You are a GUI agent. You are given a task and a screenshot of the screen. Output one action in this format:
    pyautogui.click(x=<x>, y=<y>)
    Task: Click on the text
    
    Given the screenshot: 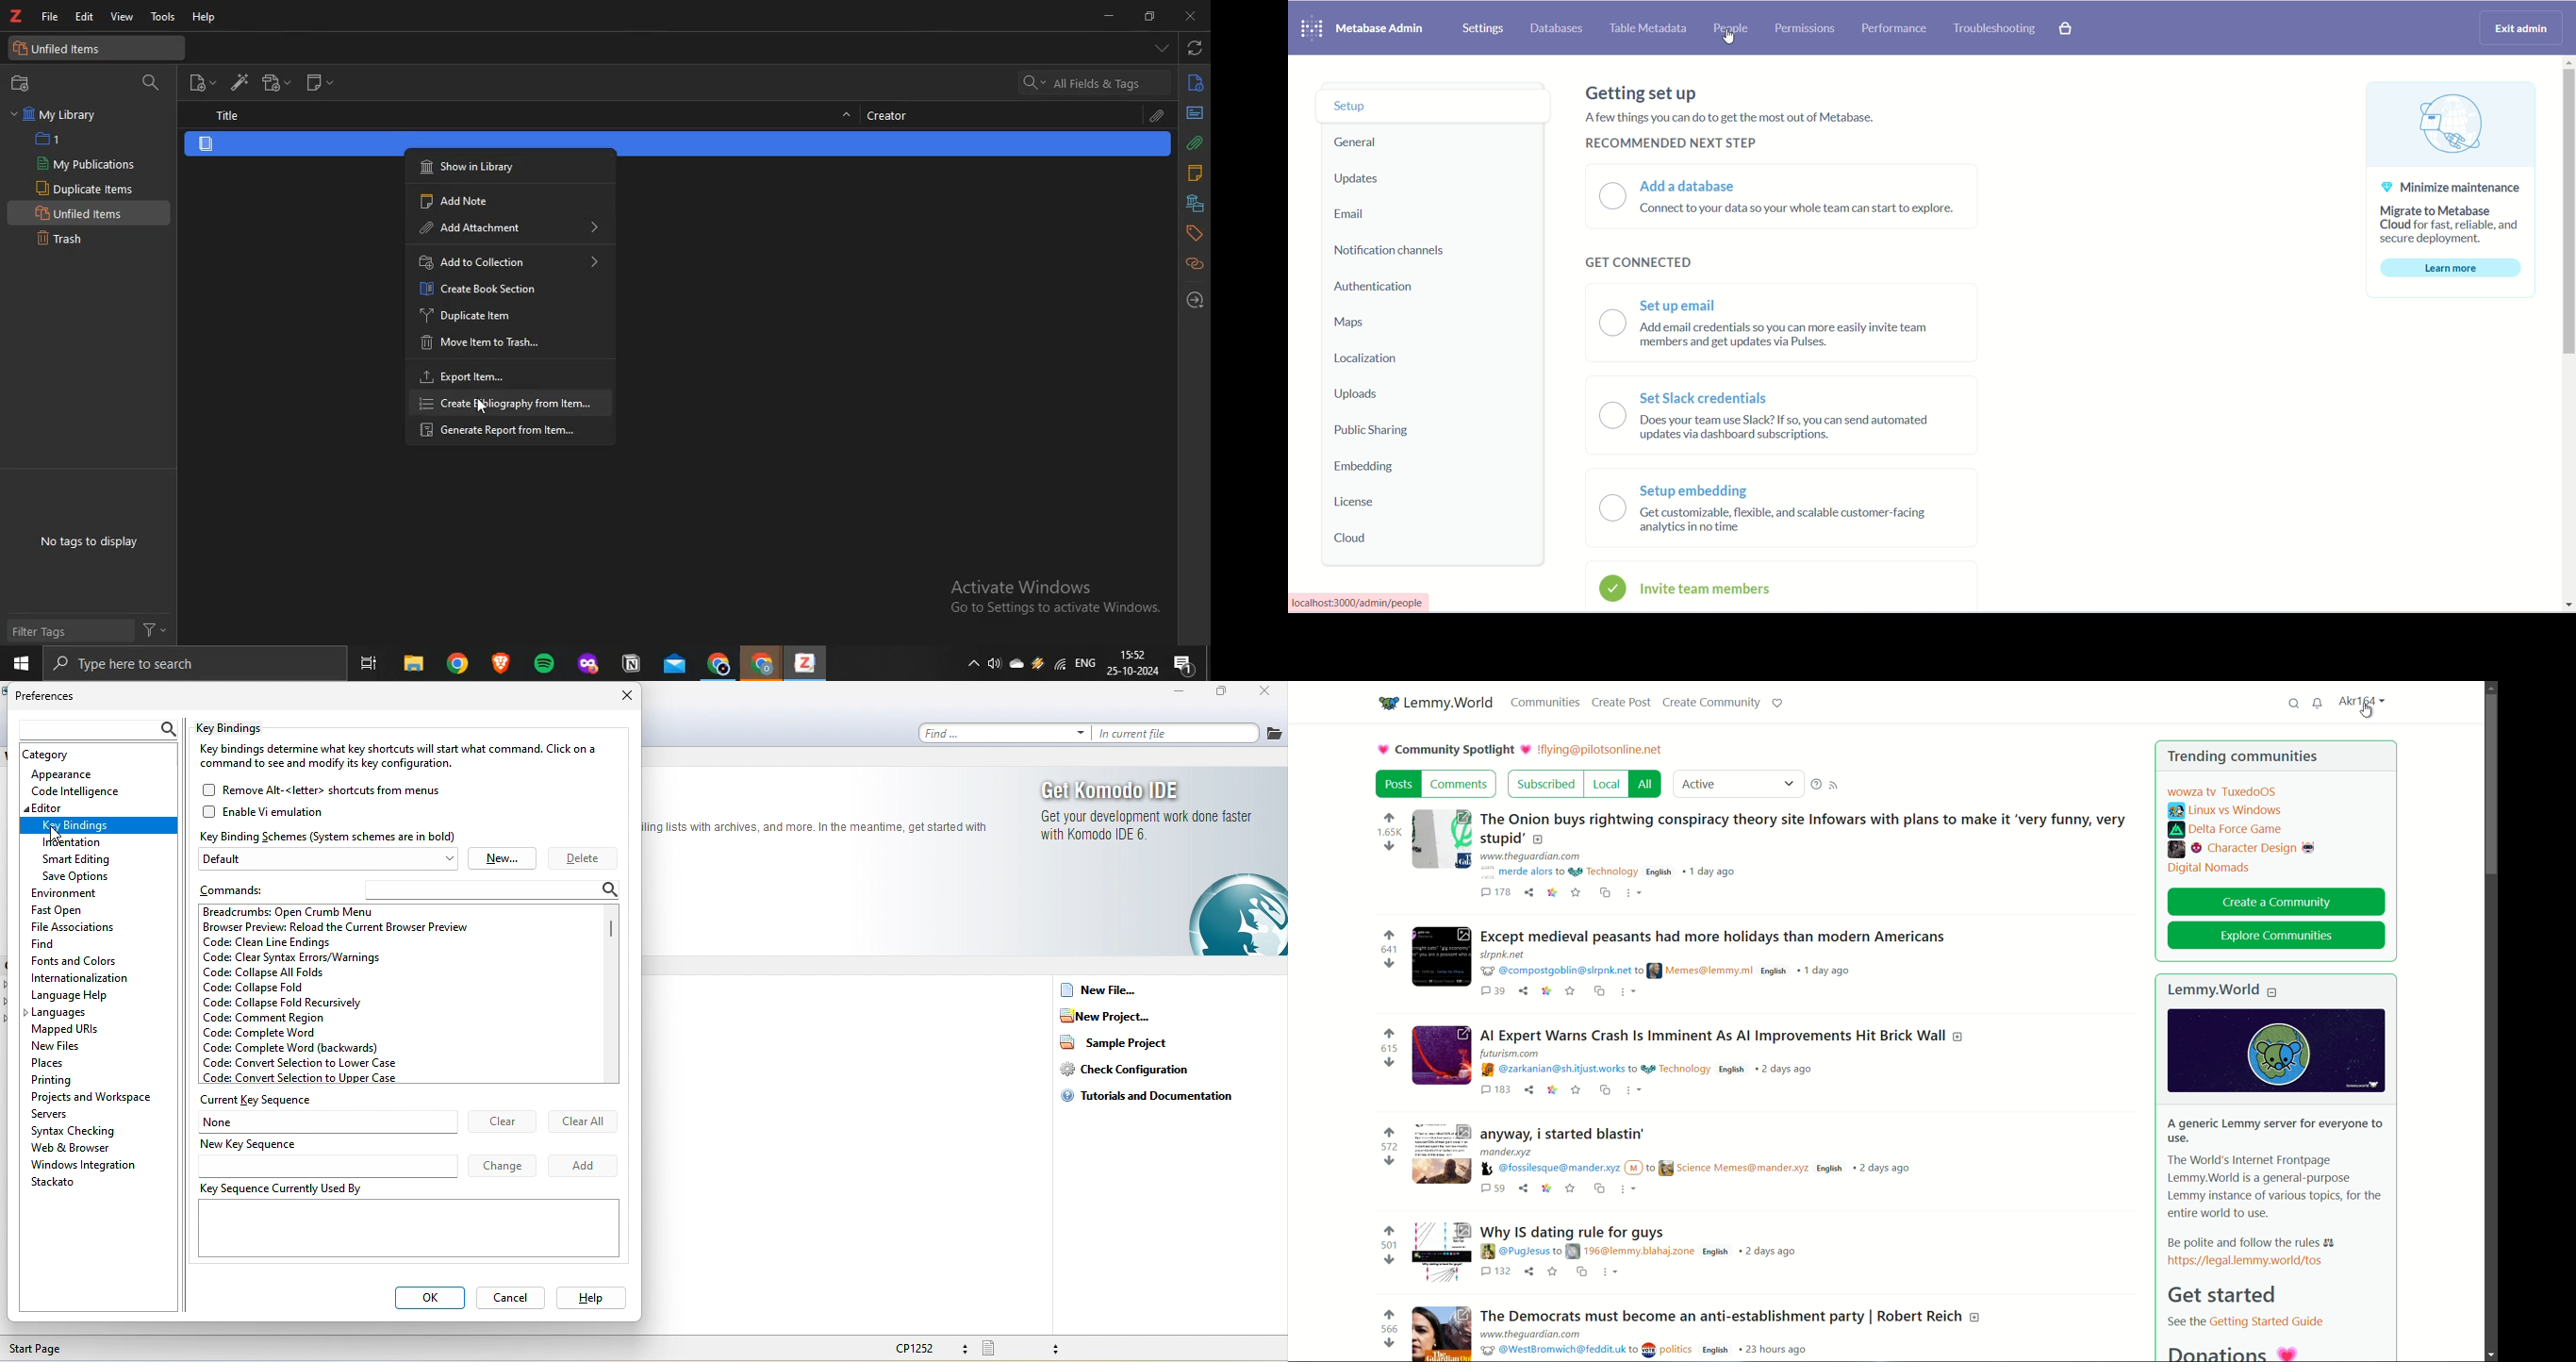 What is the action you would take?
    pyautogui.click(x=2240, y=1322)
    